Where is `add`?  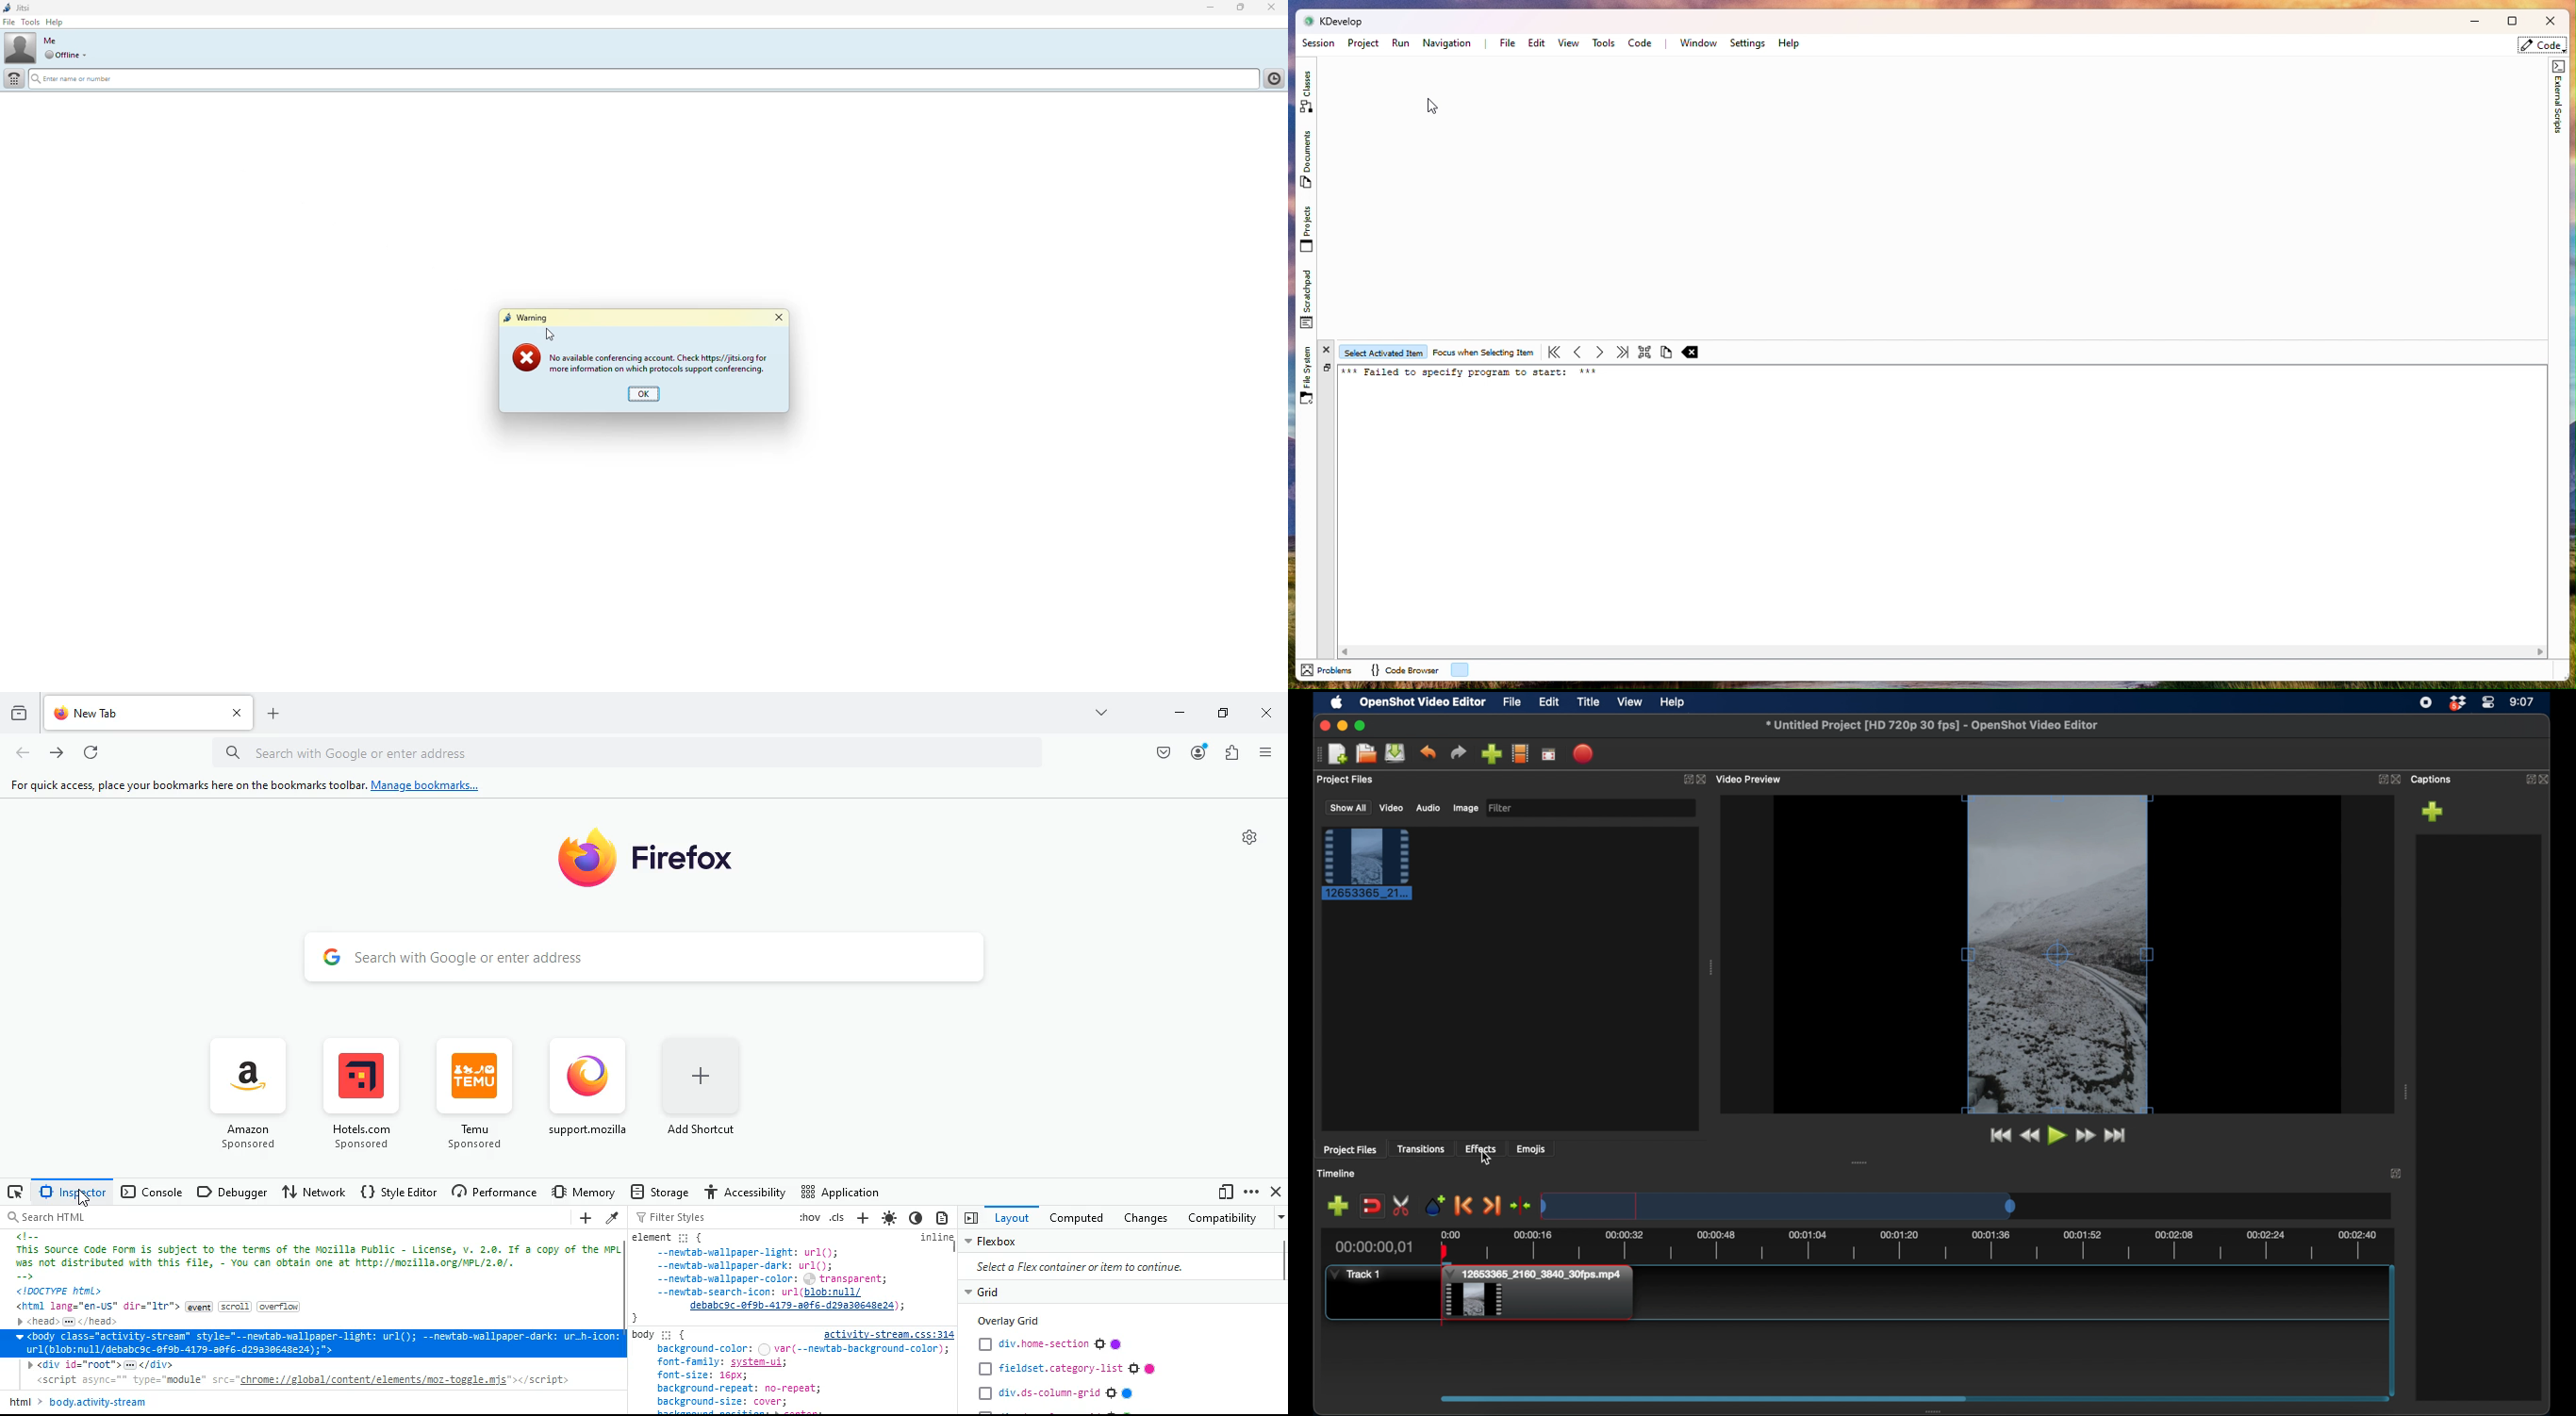 add is located at coordinates (586, 1220).